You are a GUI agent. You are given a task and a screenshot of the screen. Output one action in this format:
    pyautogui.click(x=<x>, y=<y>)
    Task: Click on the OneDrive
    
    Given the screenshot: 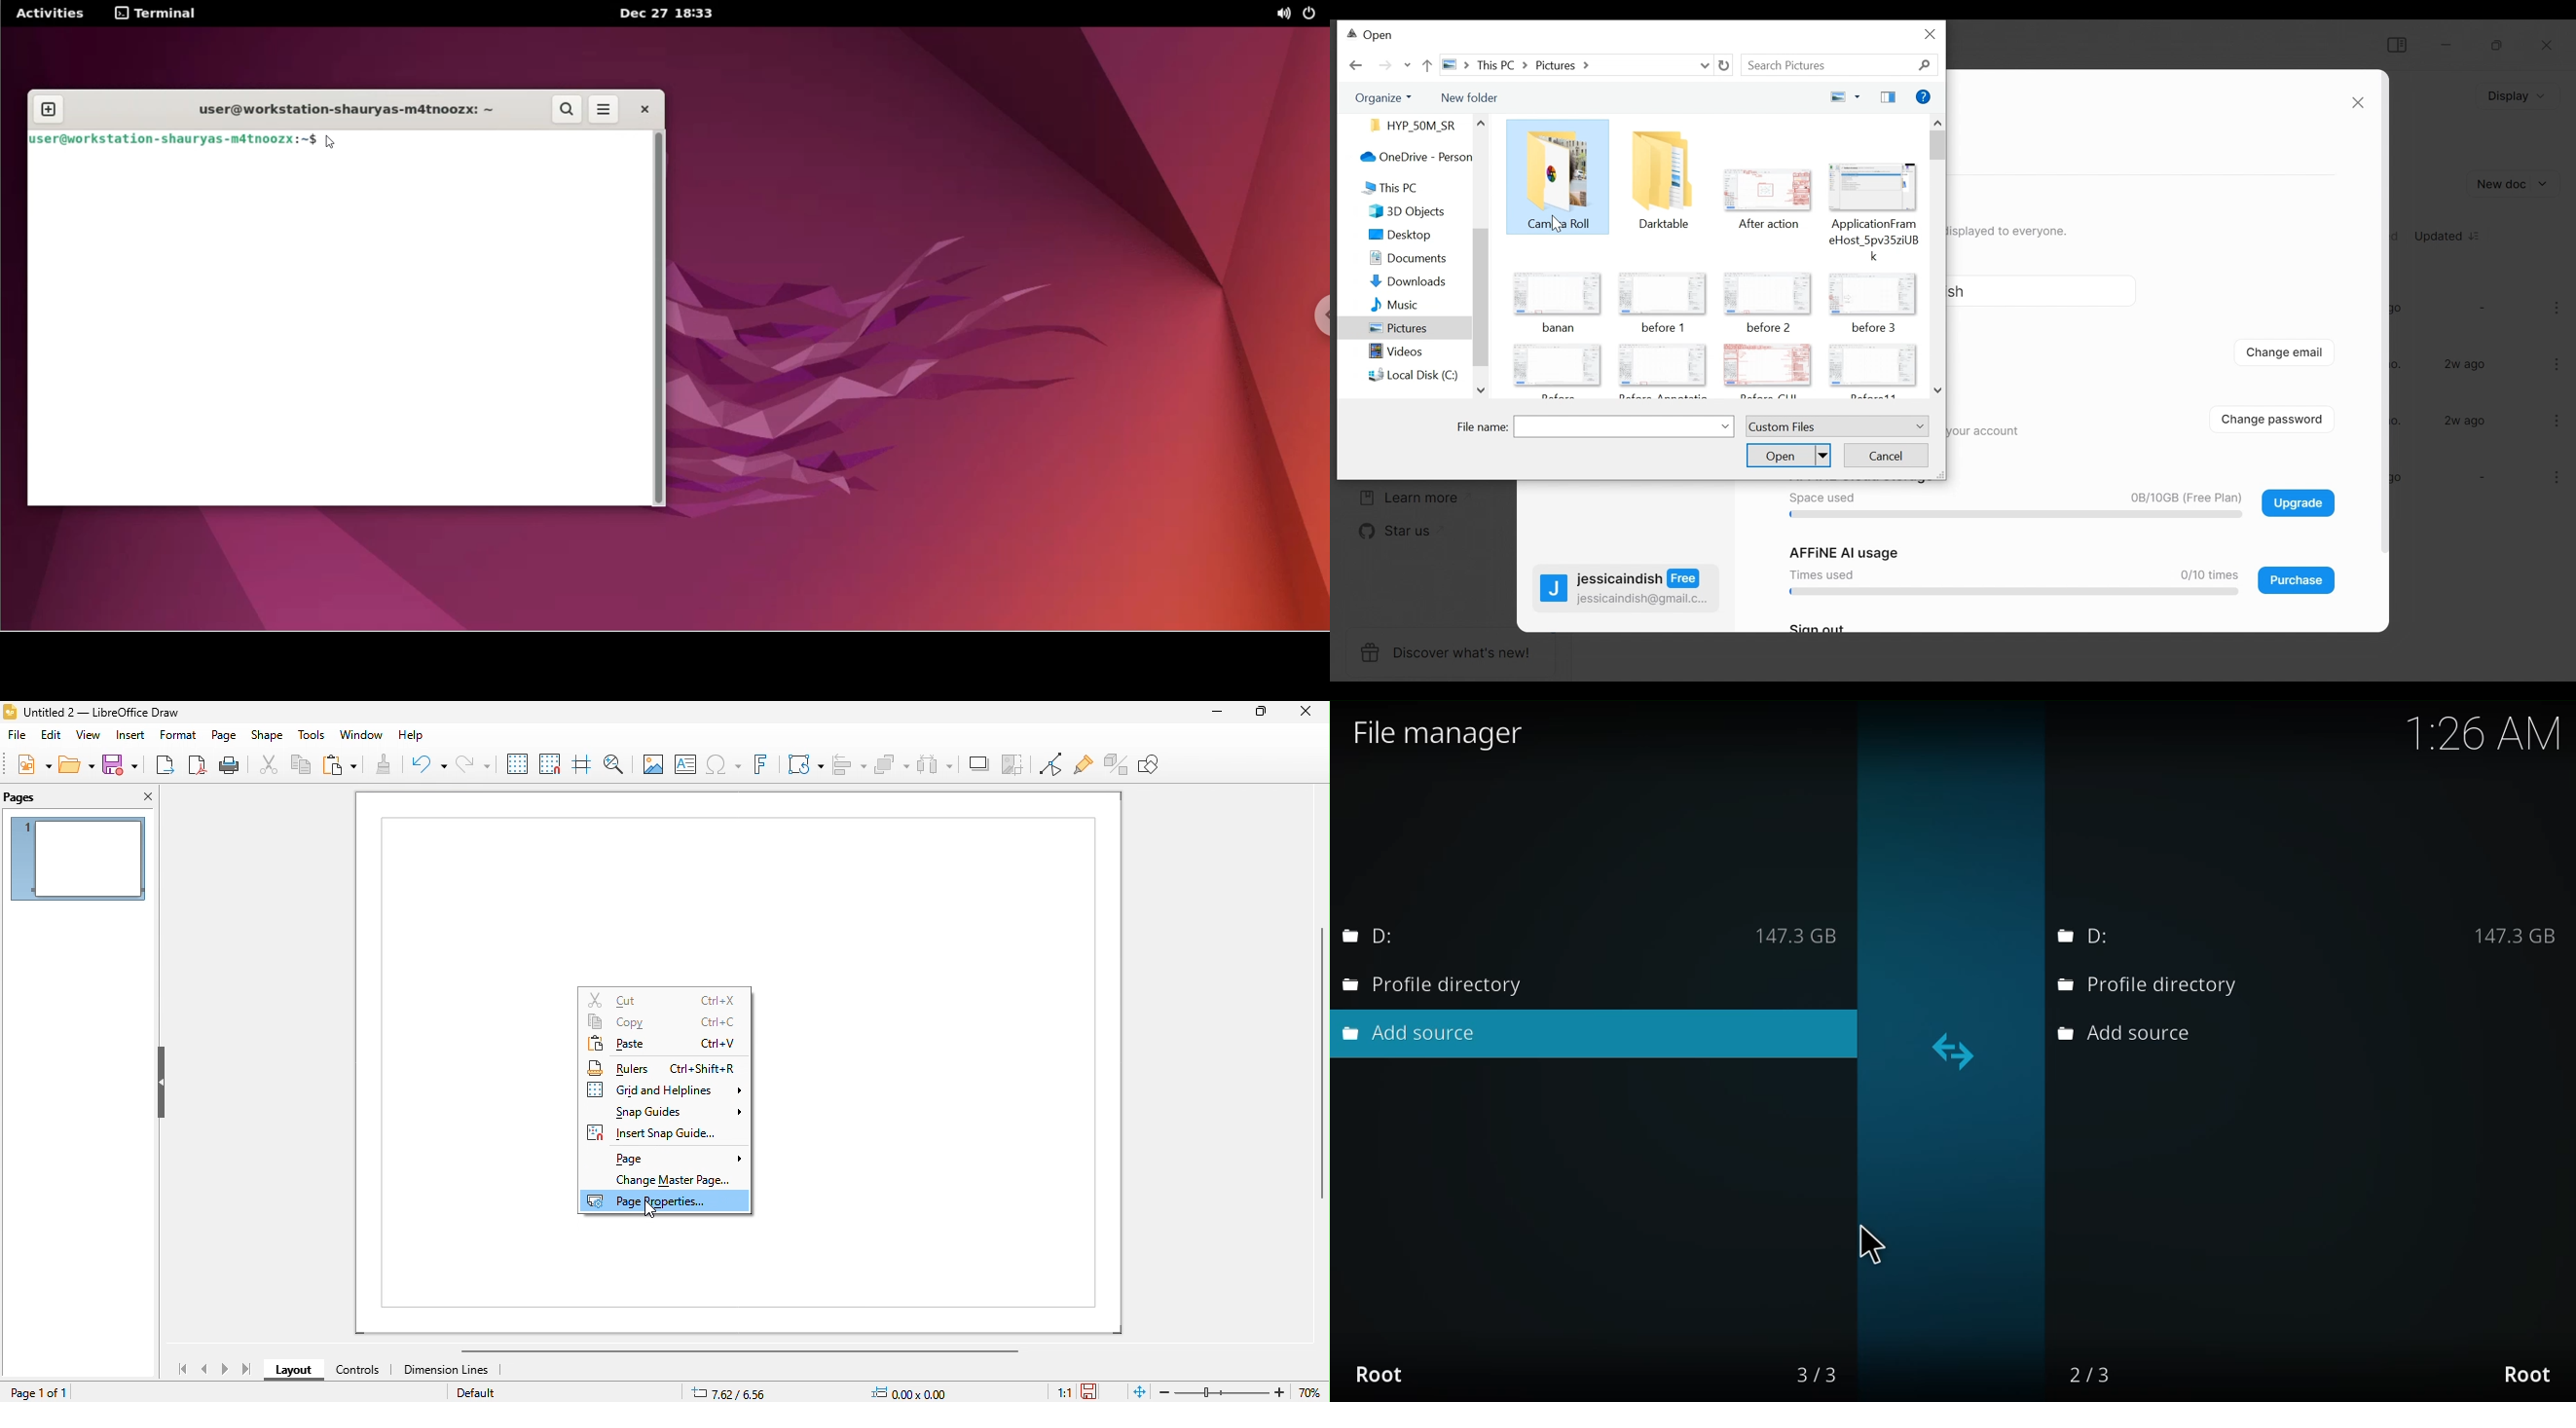 What is the action you would take?
    pyautogui.click(x=1405, y=156)
    